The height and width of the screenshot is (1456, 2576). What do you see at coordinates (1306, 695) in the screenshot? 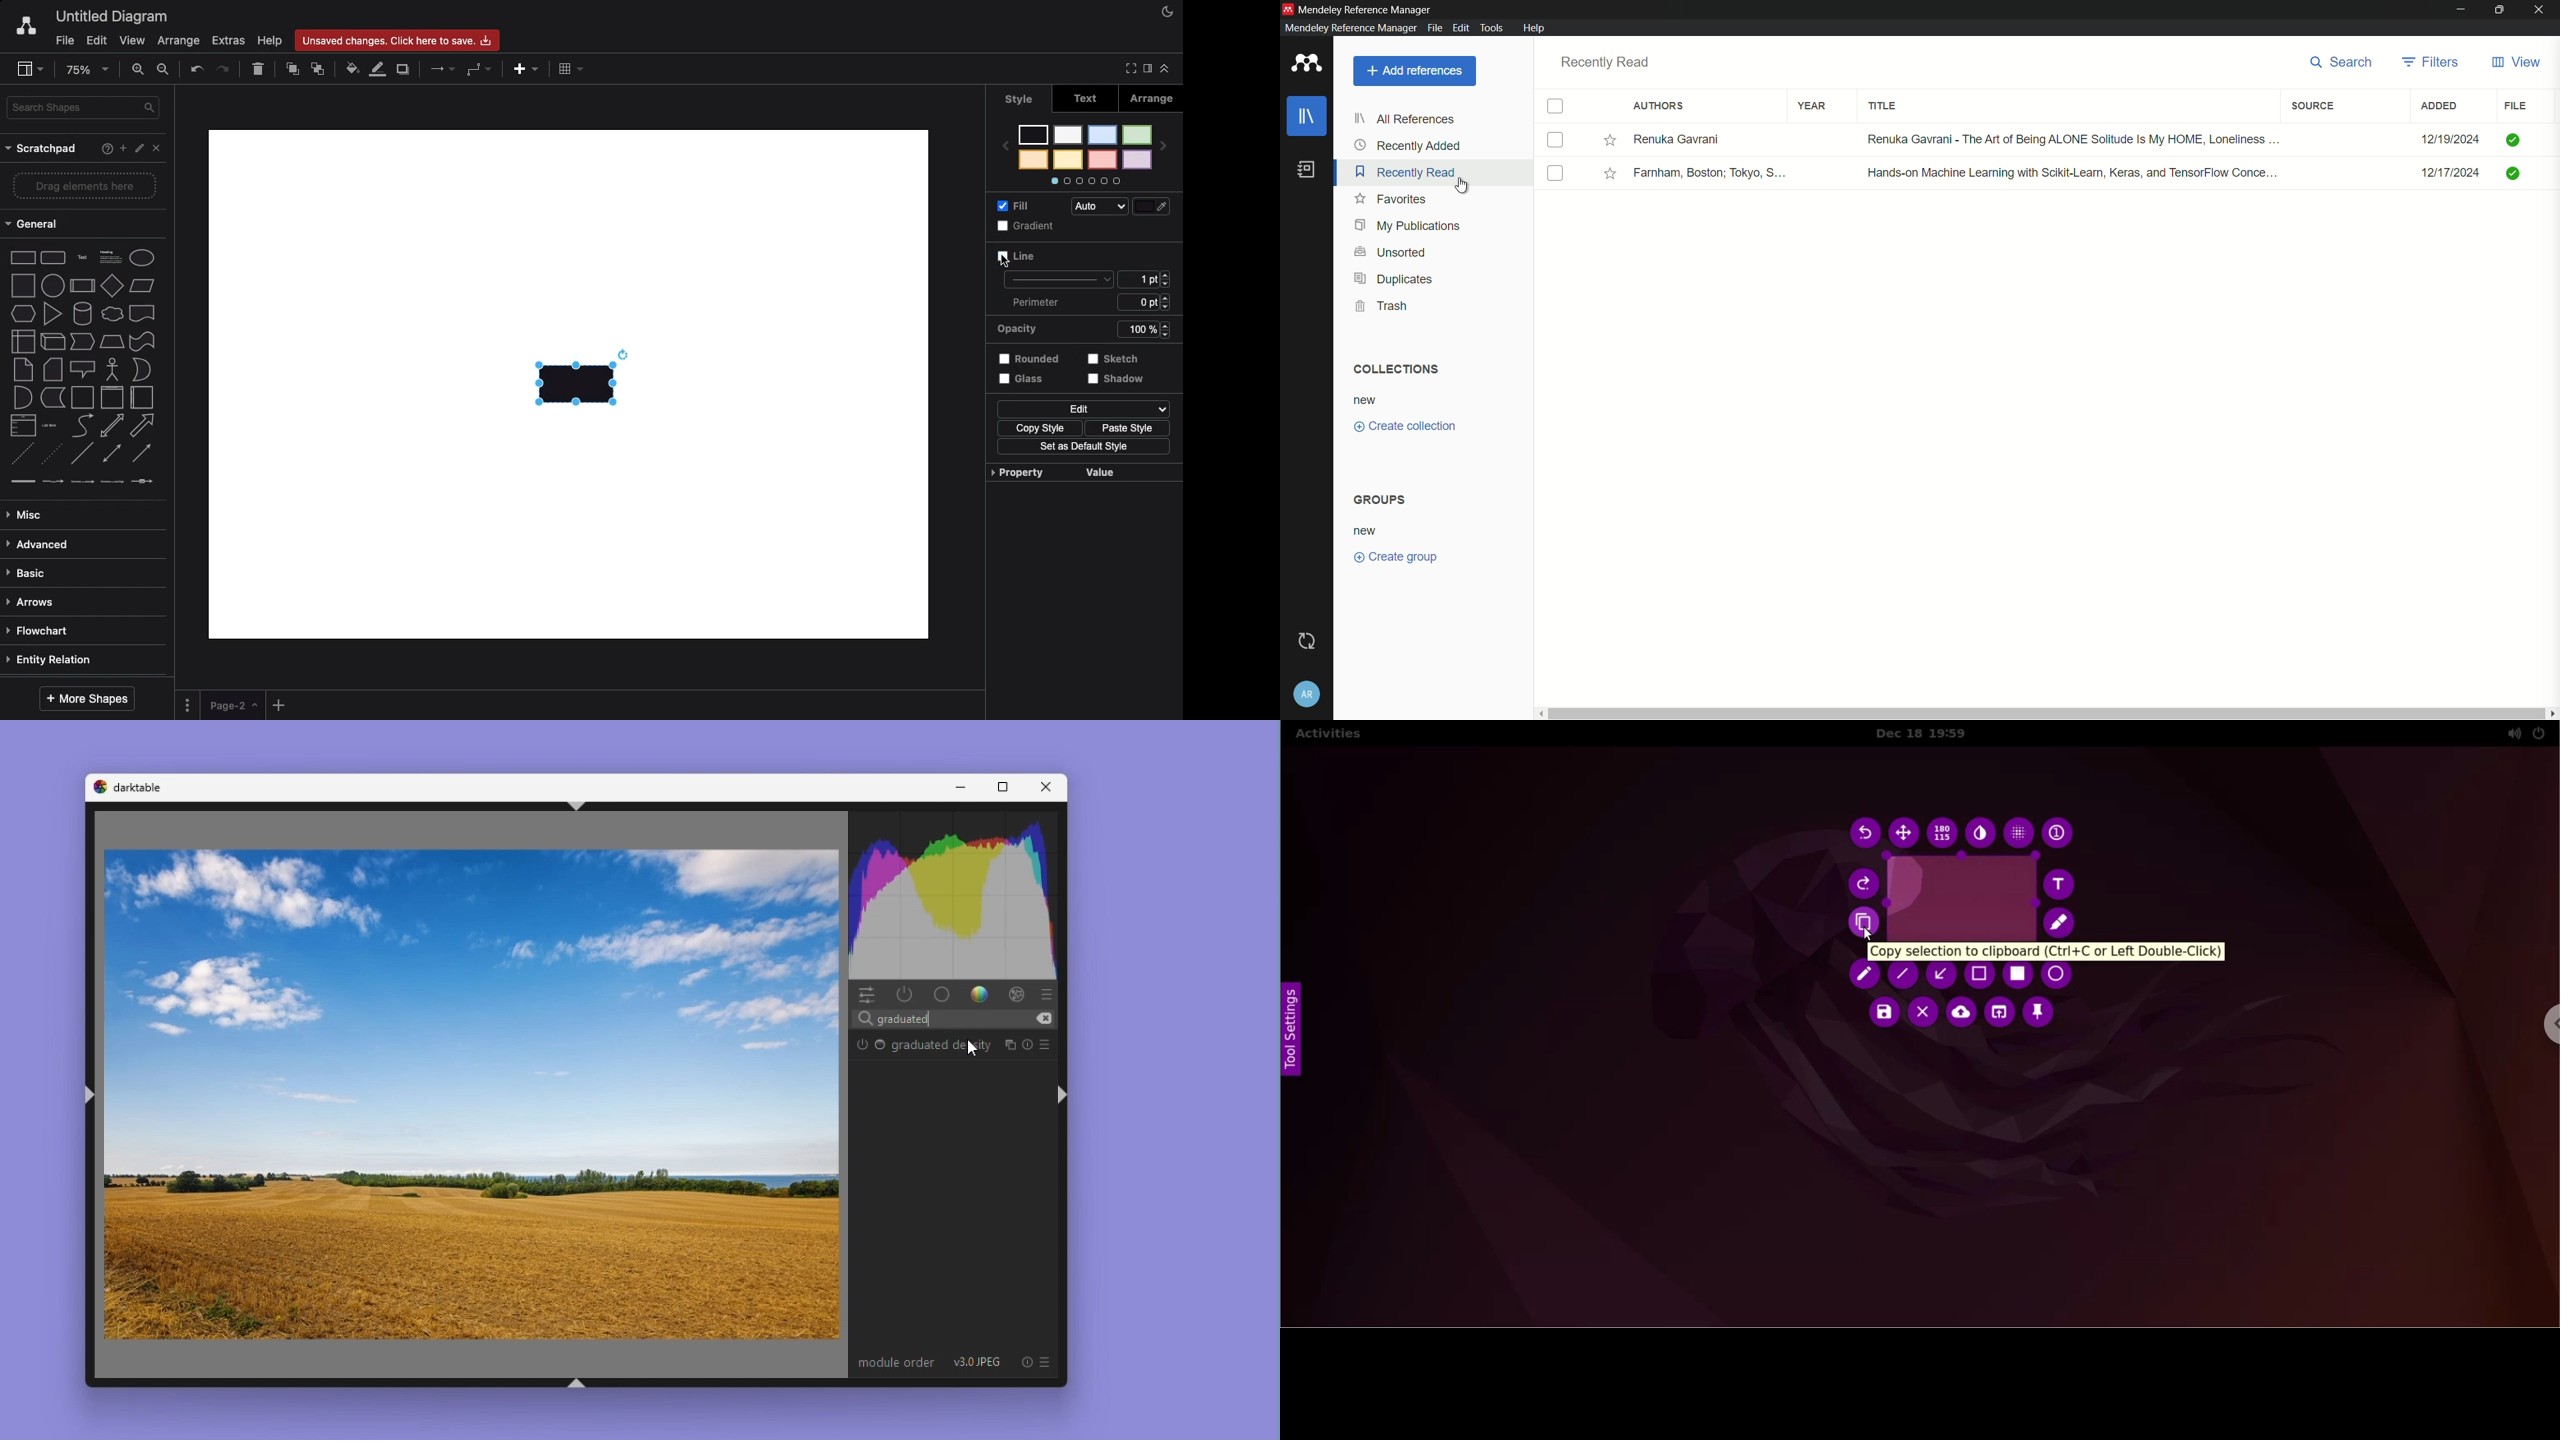
I see `account and settings` at bounding box center [1306, 695].